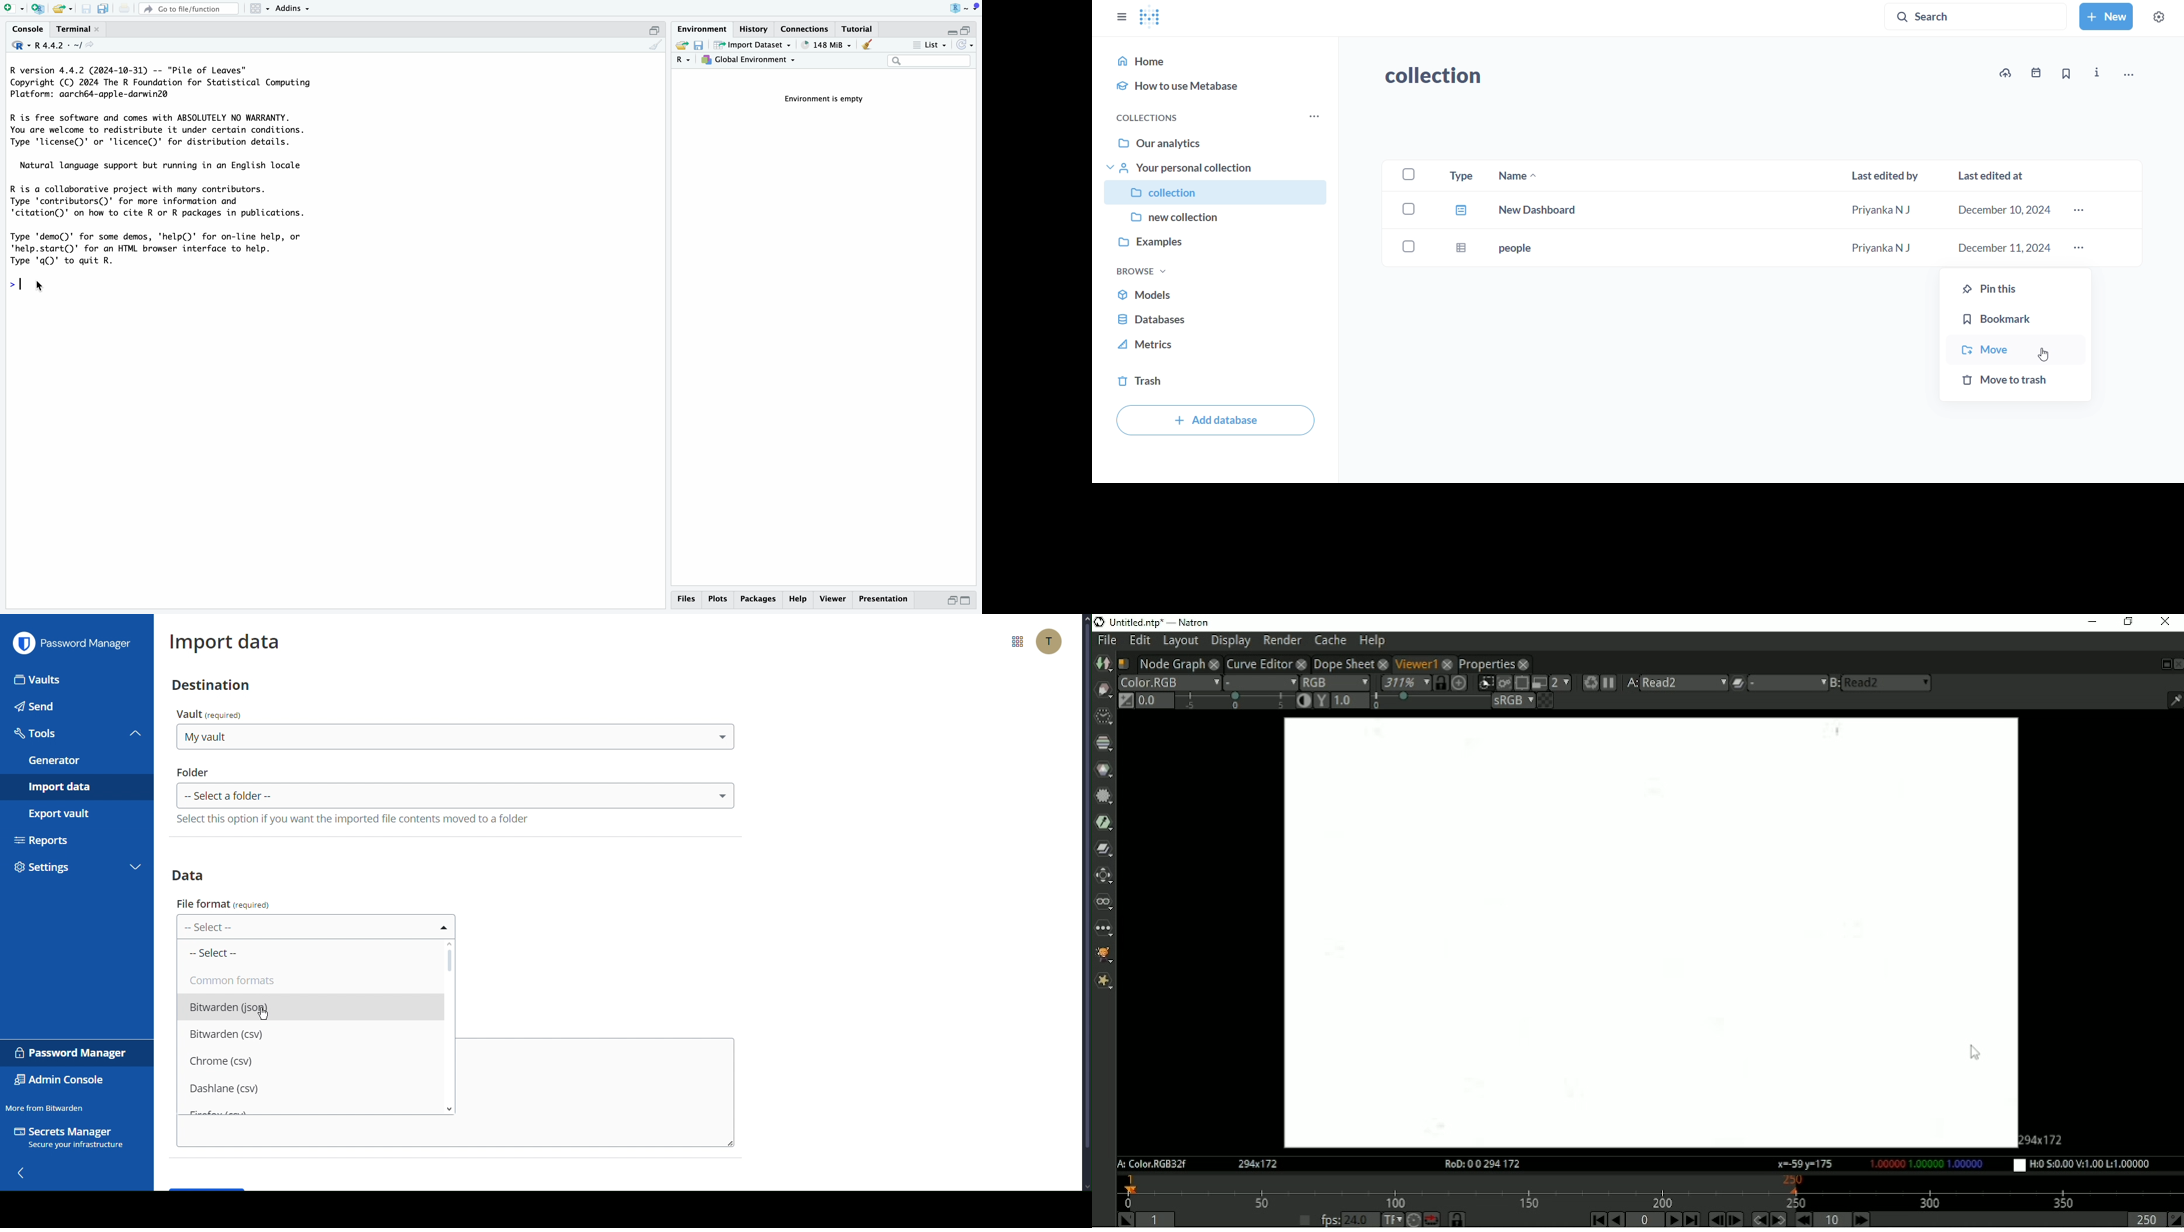 Image resolution: width=2184 pixels, height=1232 pixels. Describe the element at coordinates (71, 1140) in the screenshot. I see `Secrets Manager` at that location.